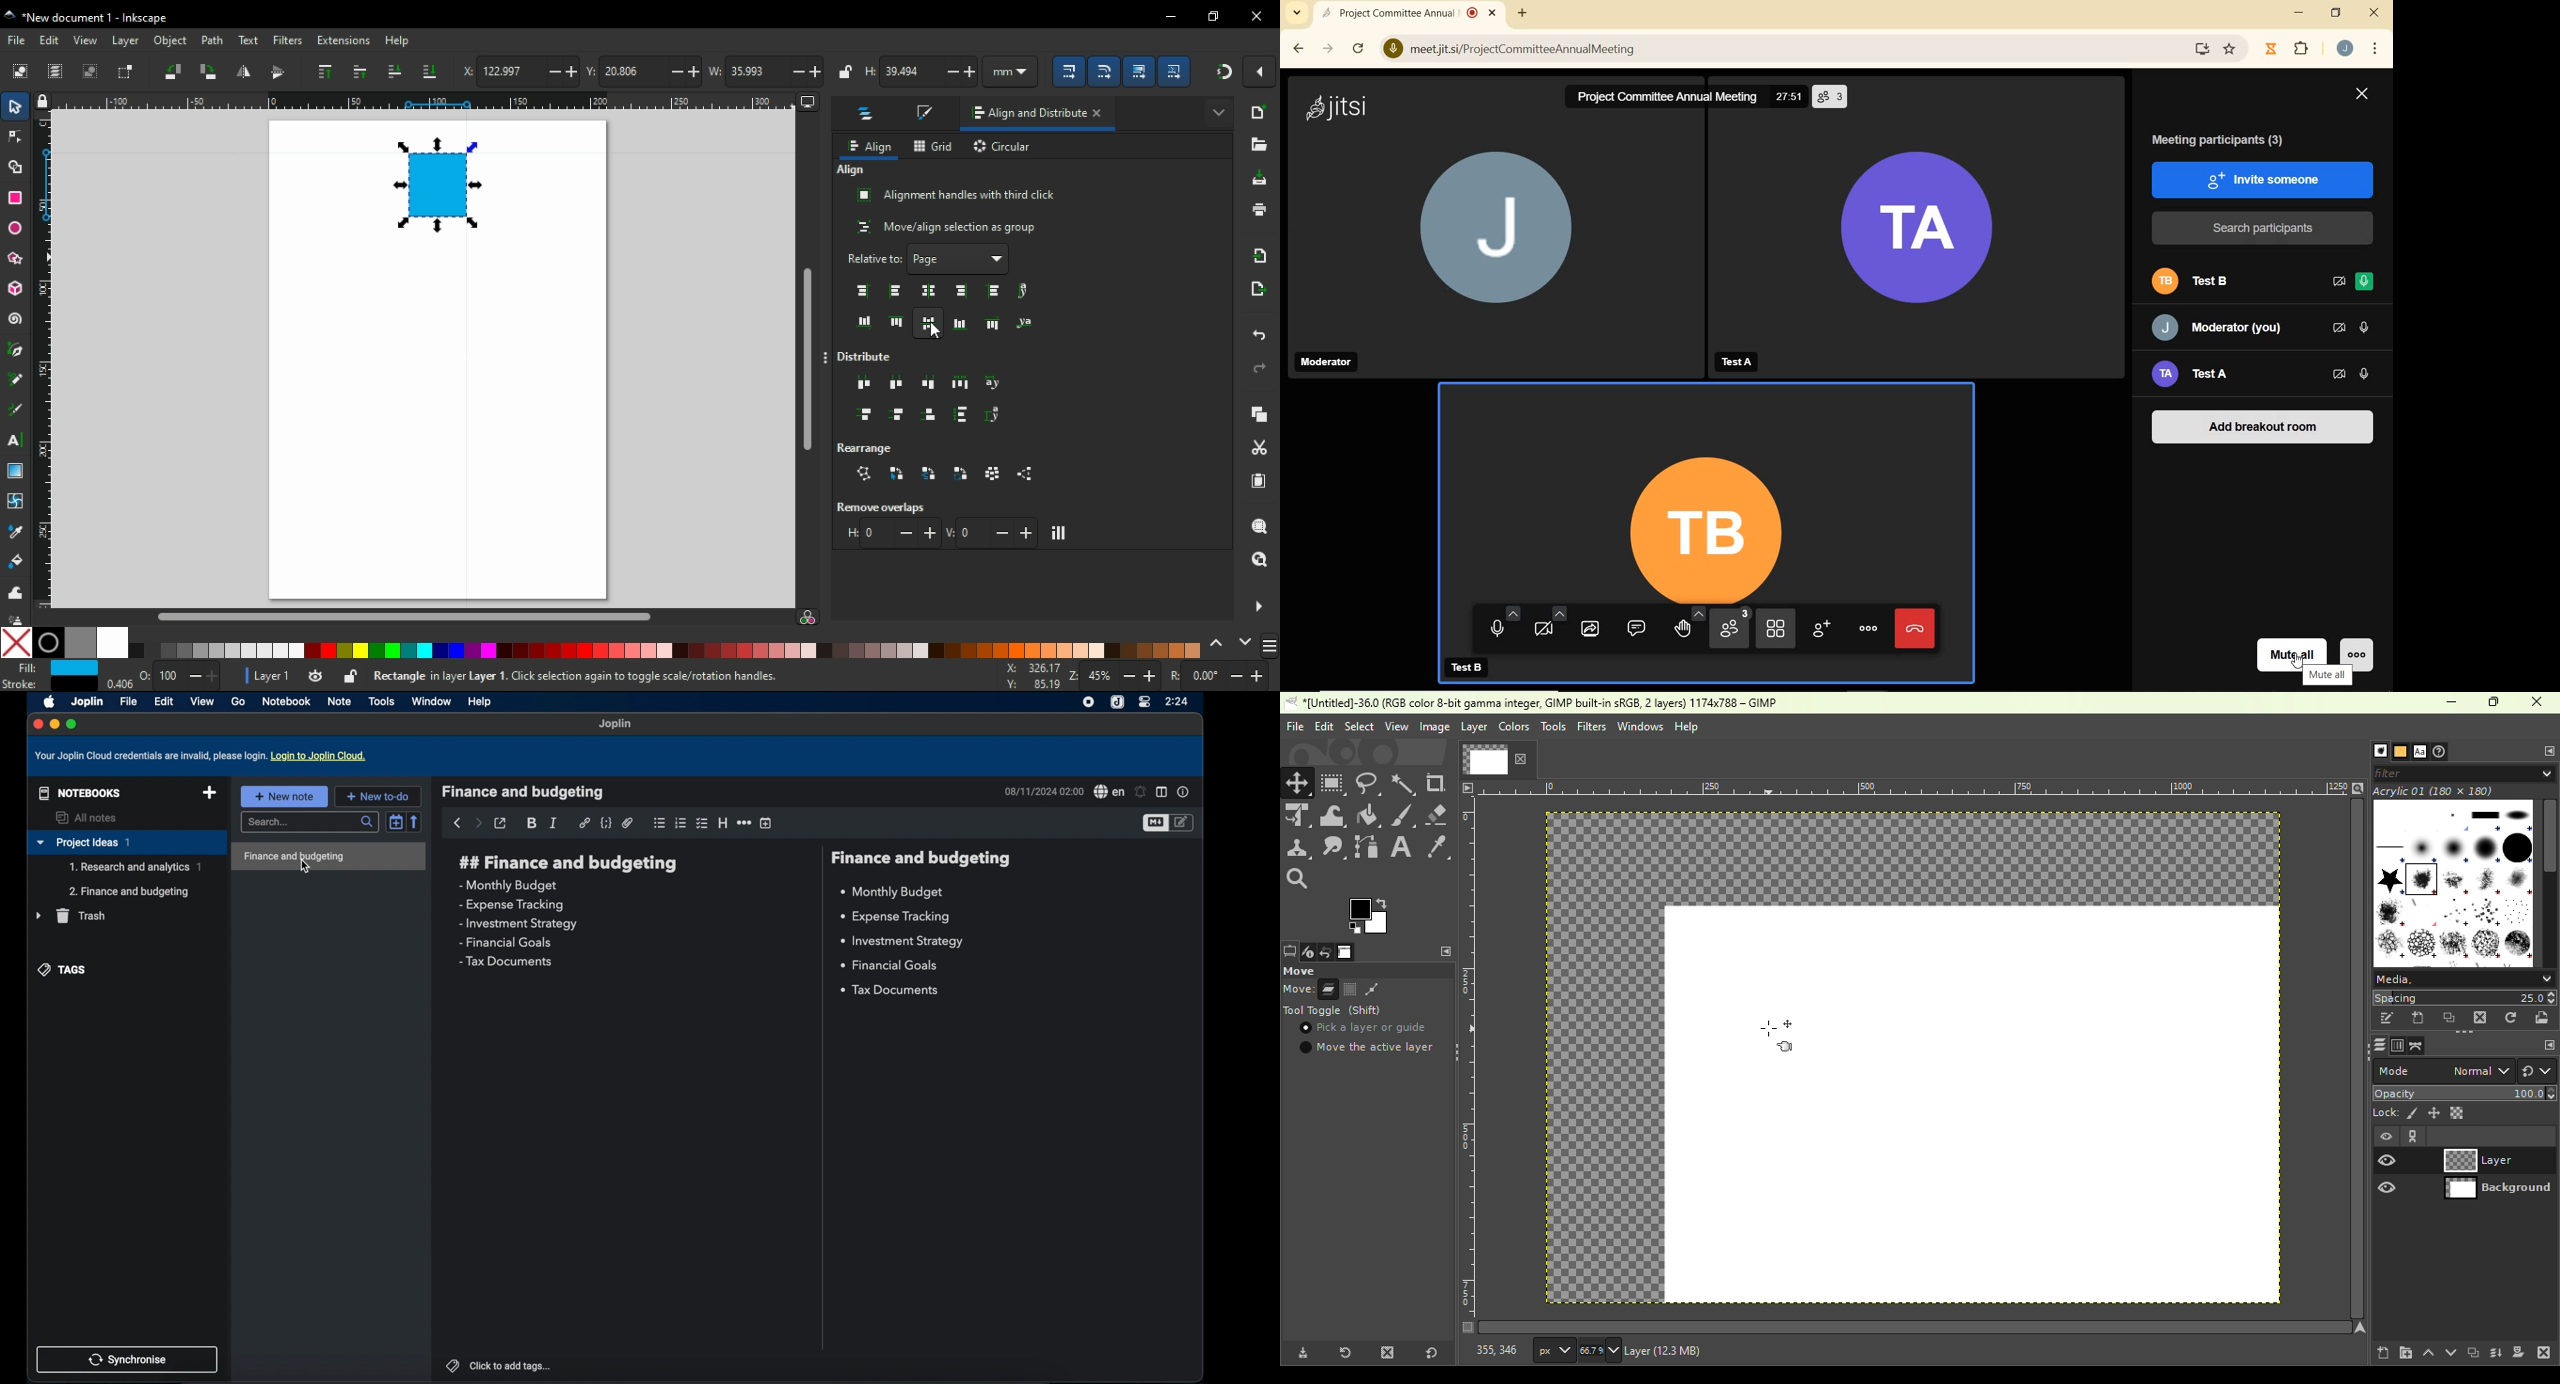 The height and width of the screenshot is (1400, 2576). I want to click on MUTE ALL, so click(2292, 649).